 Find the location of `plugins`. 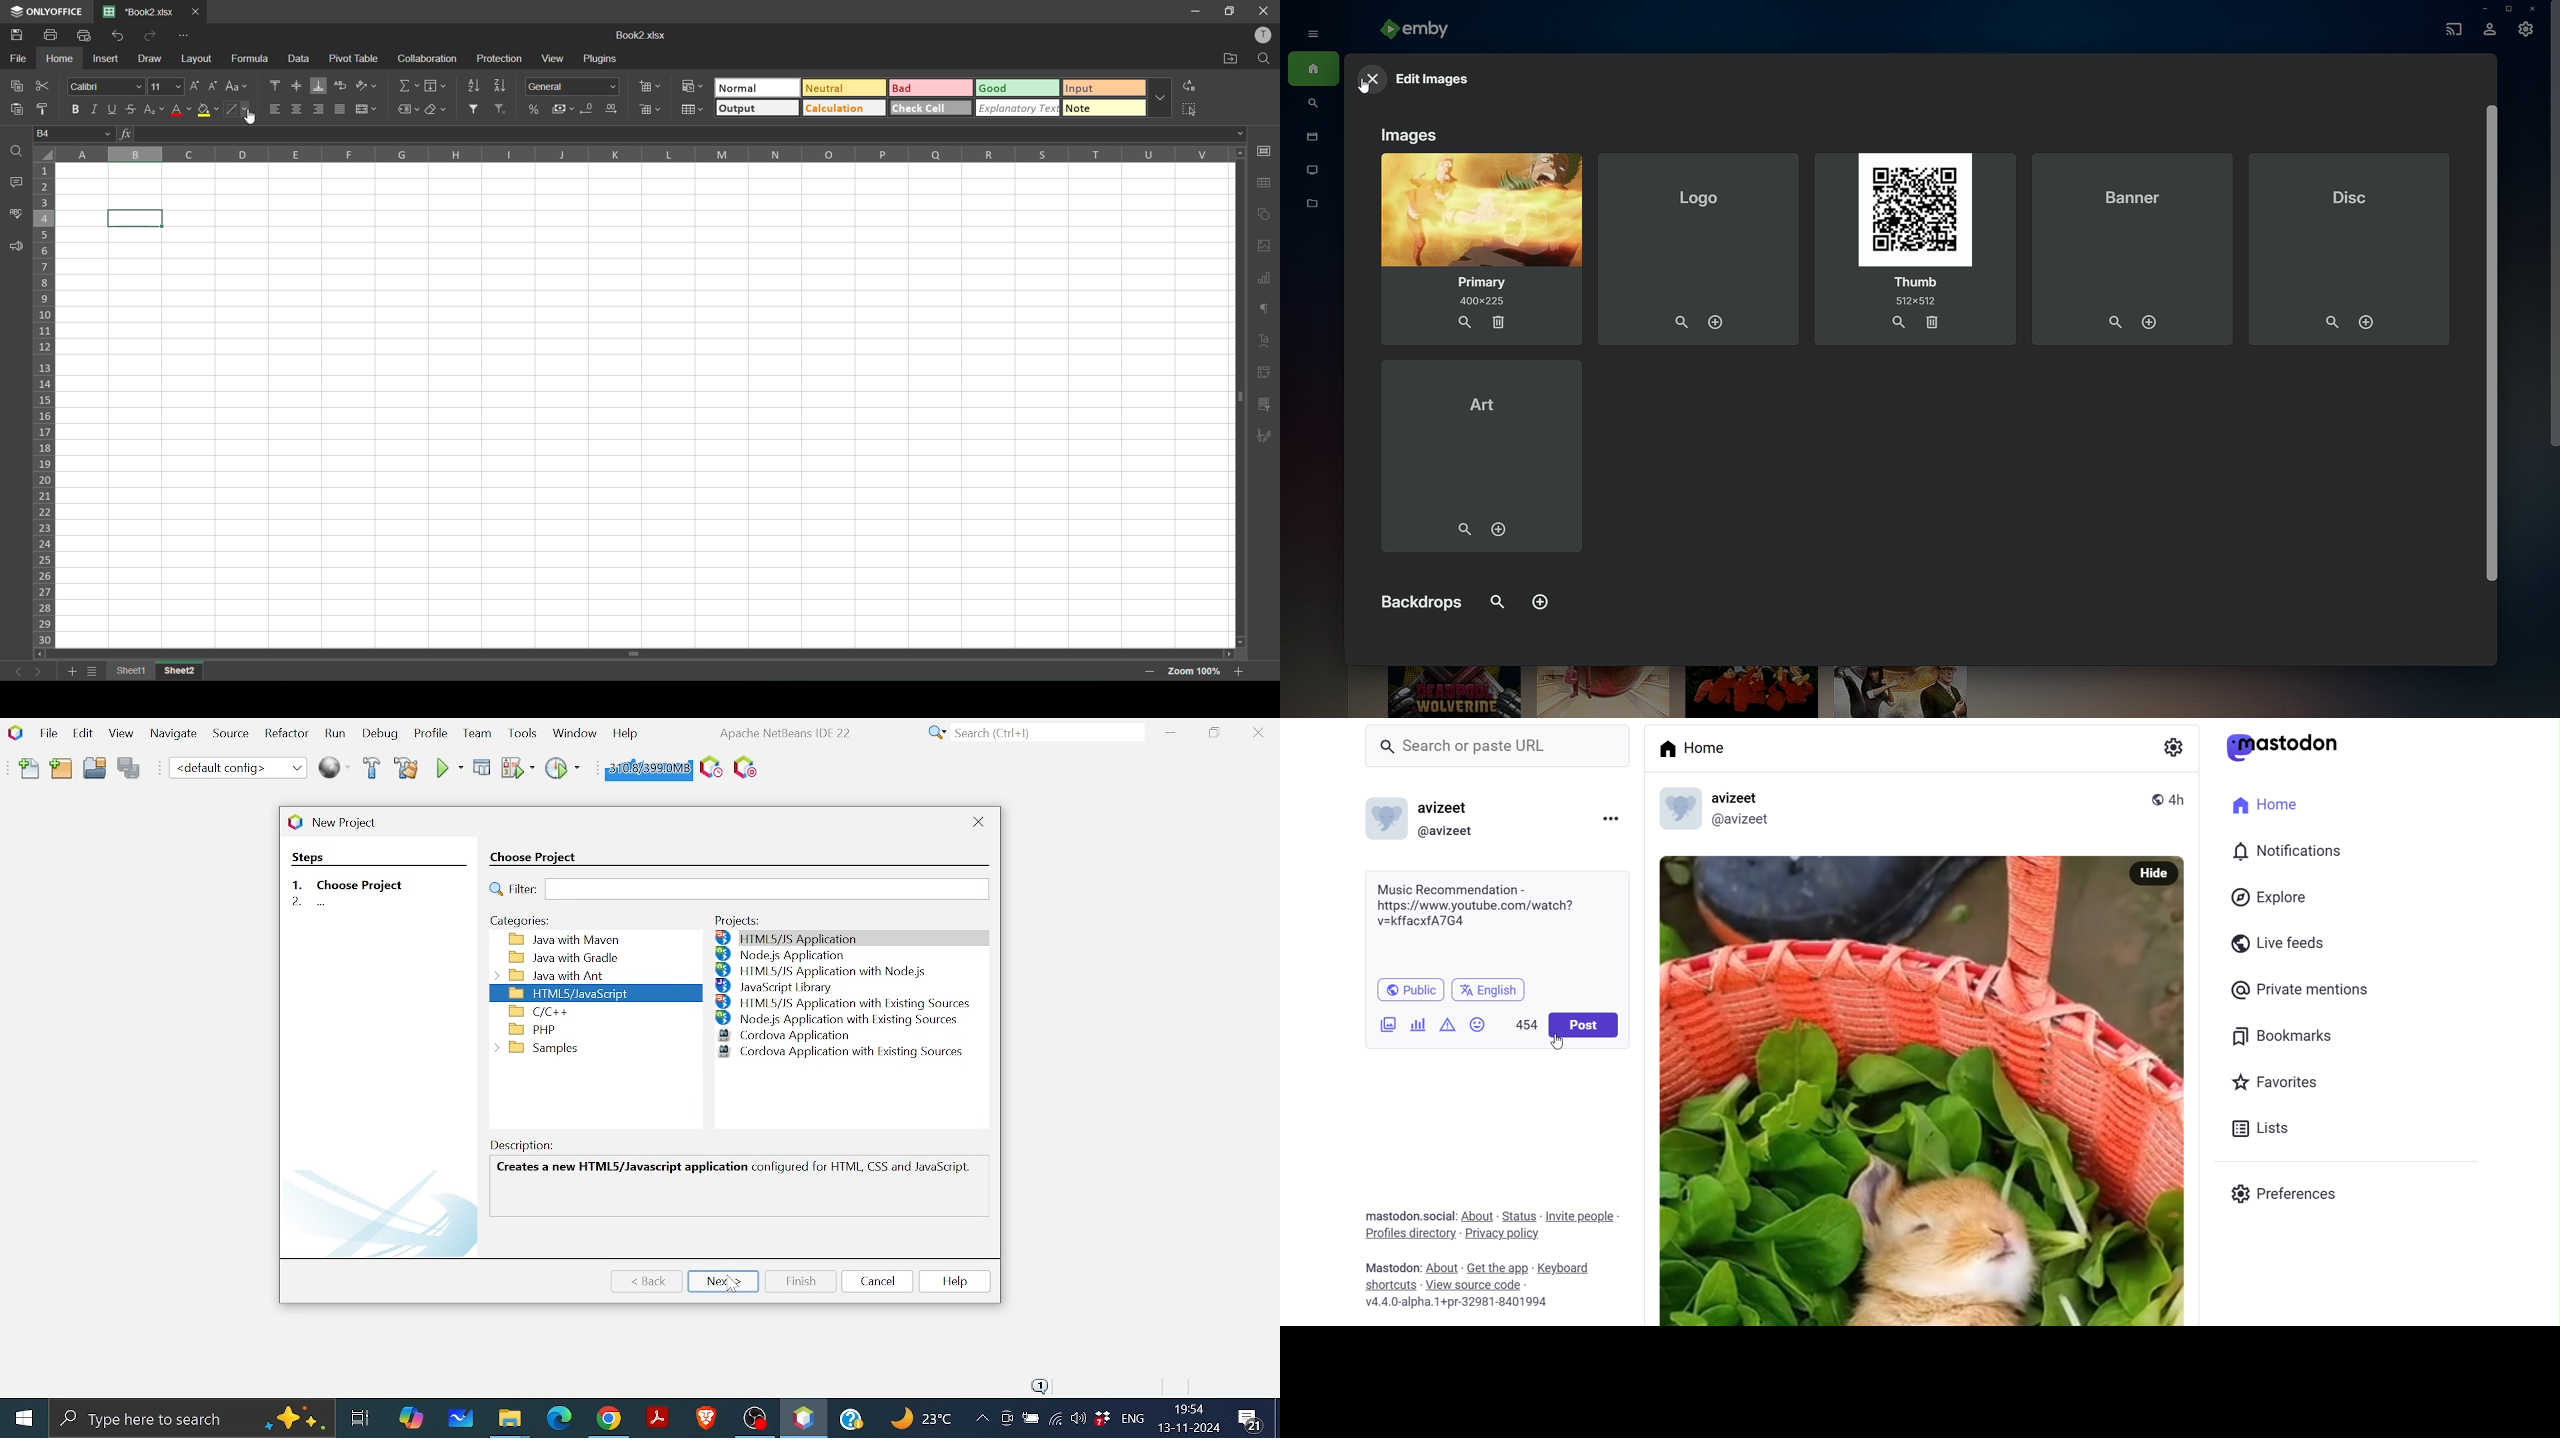

plugins is located at coordinates (599, 59).